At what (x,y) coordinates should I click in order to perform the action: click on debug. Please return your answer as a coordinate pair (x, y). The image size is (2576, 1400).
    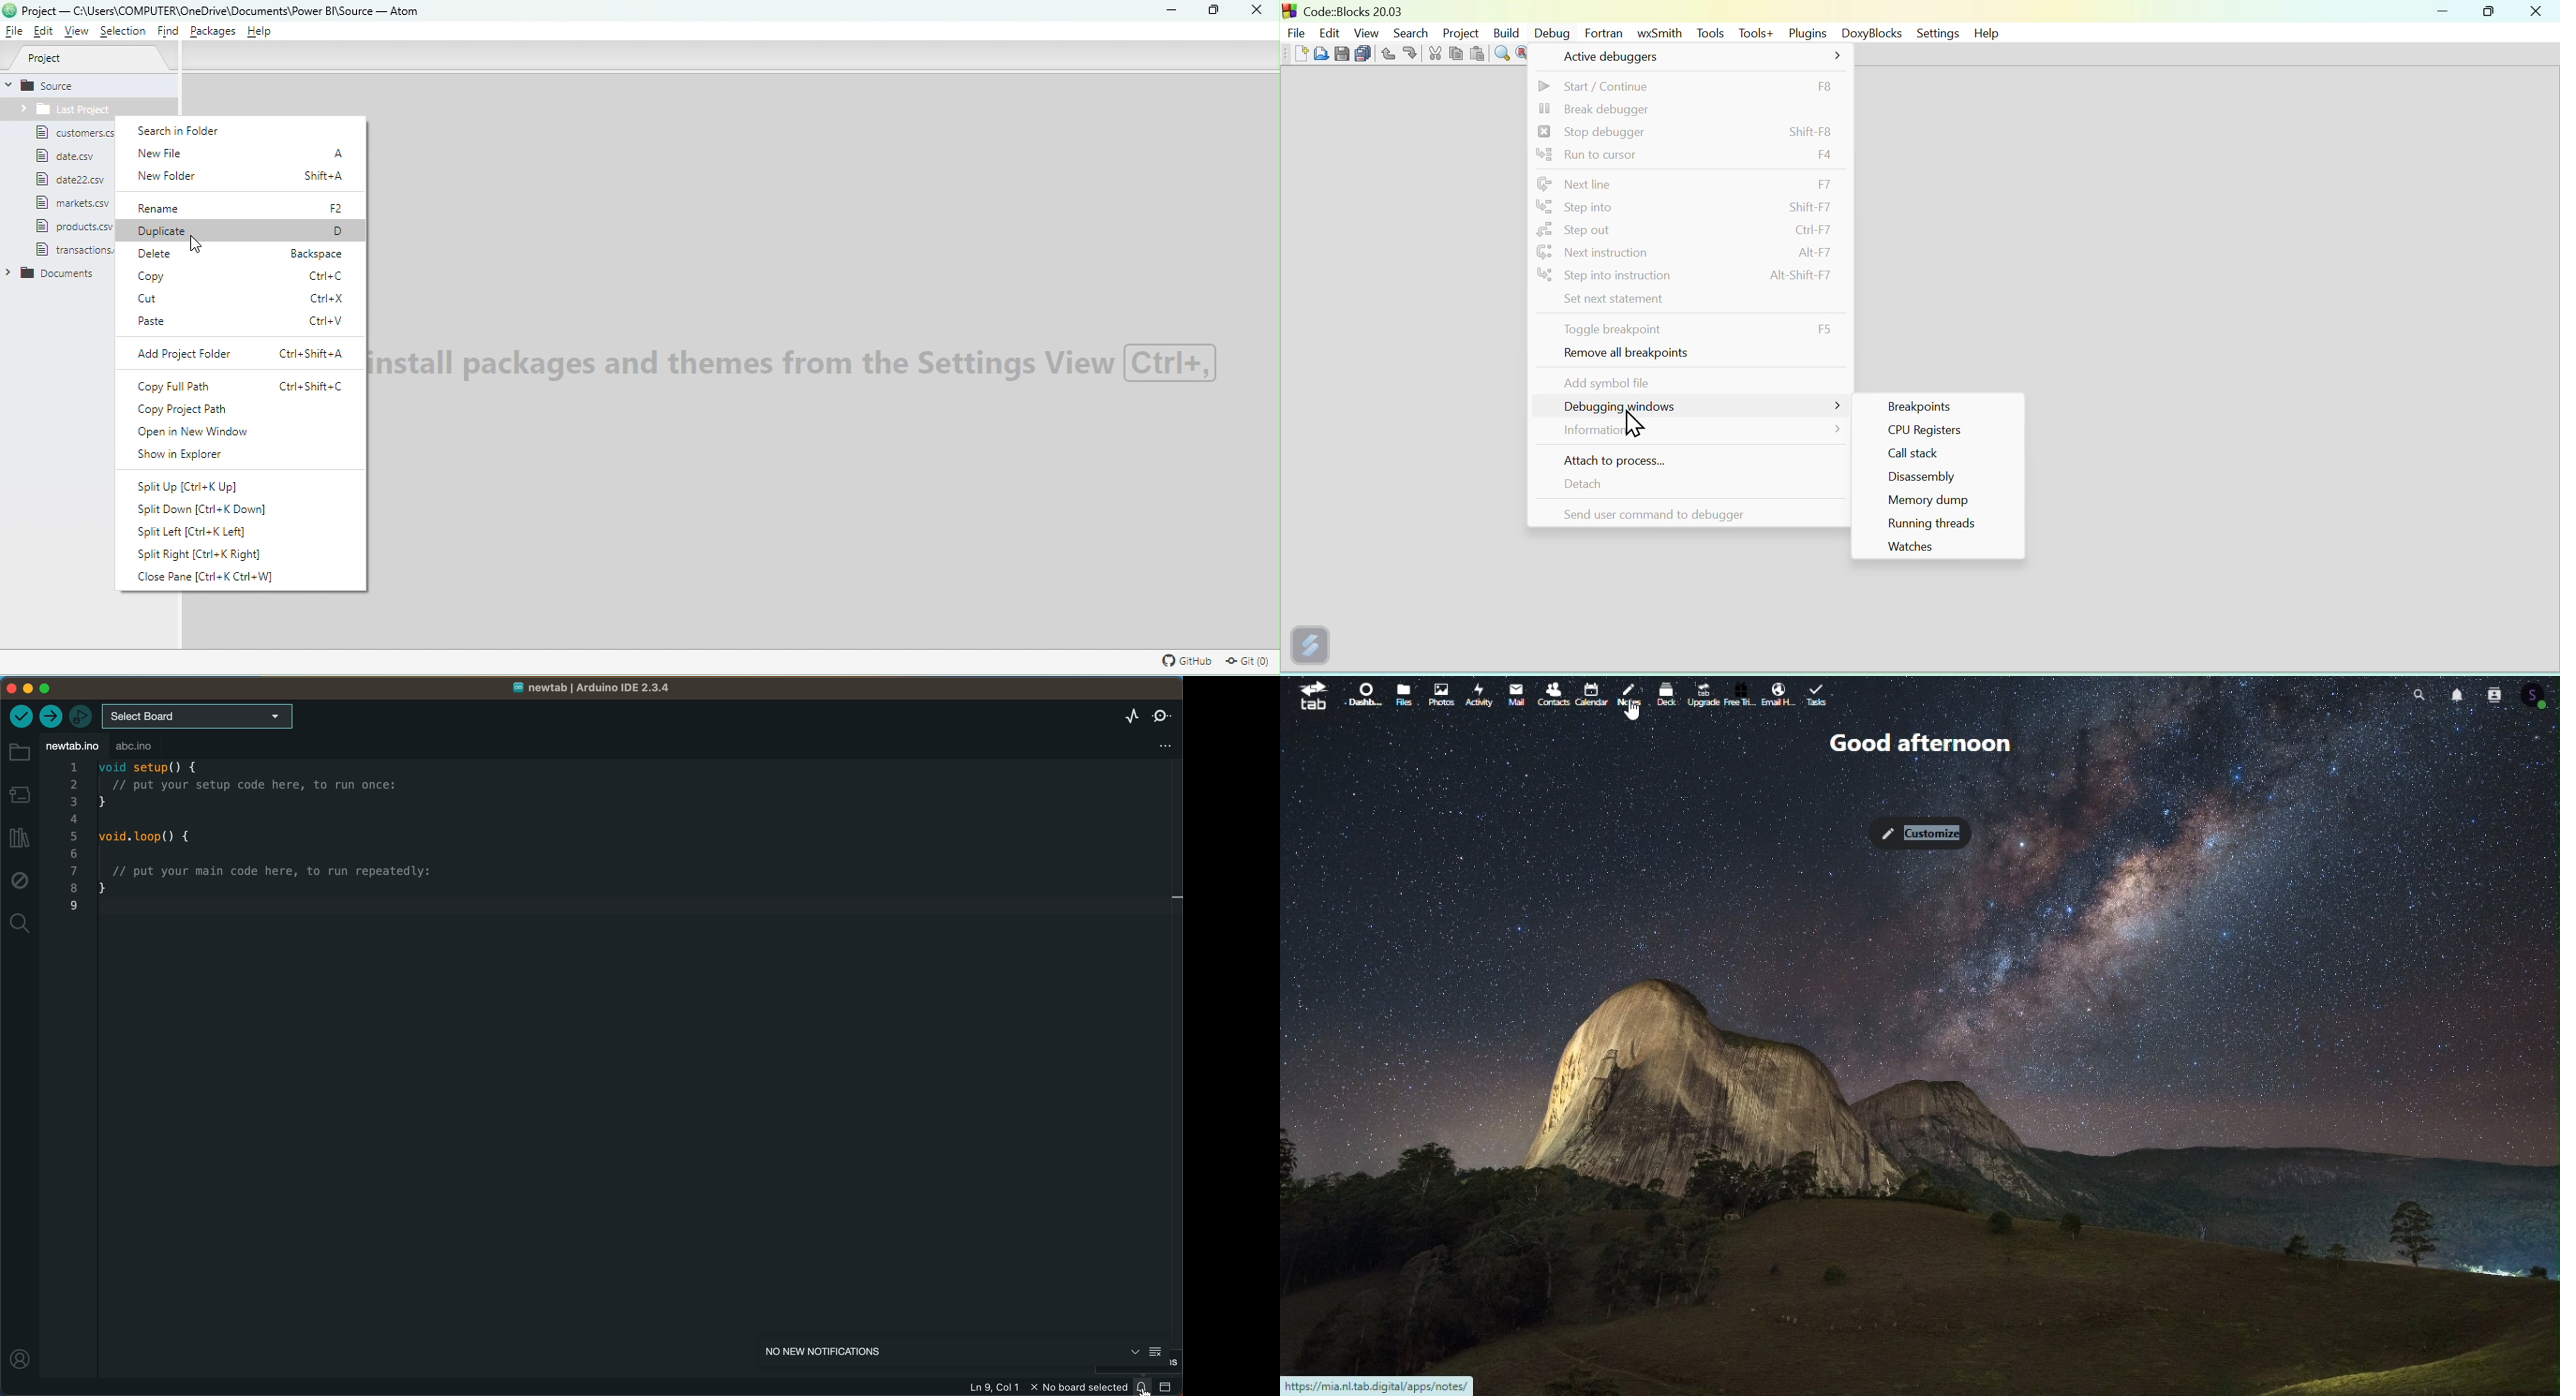
    Looking at the image, I should click on (18, 883).